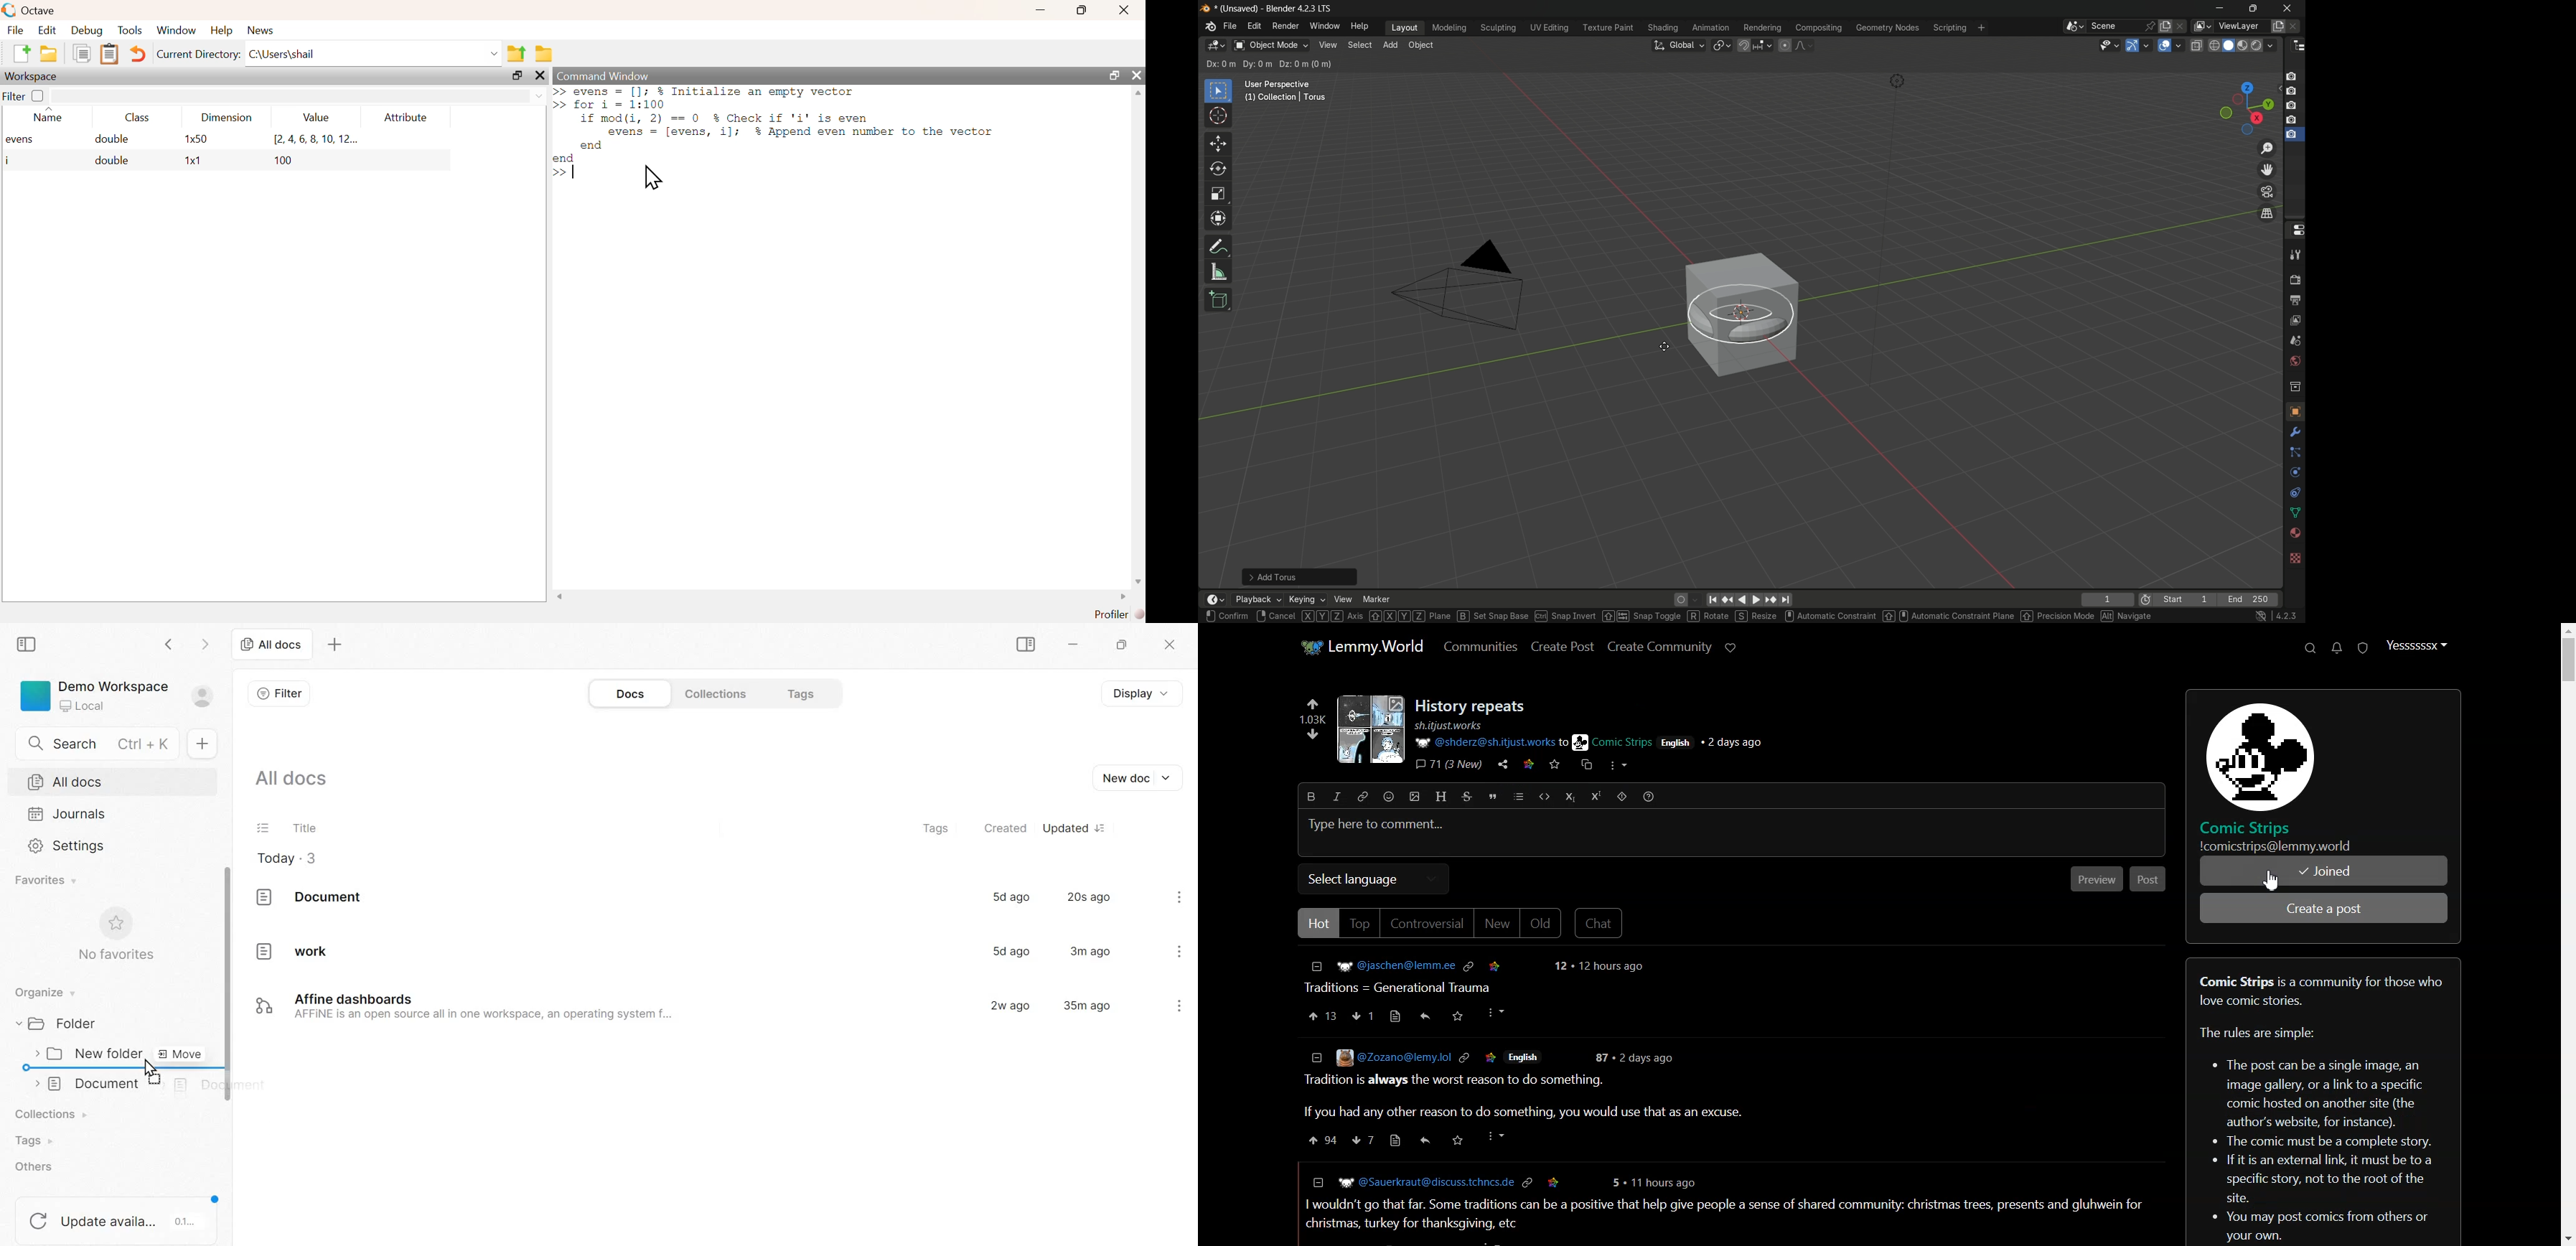 The height and width of the screenshot is (1260, 2576). Describe the element at coordinates (1405, 27) in the screenshot. I see `layout` at that location.